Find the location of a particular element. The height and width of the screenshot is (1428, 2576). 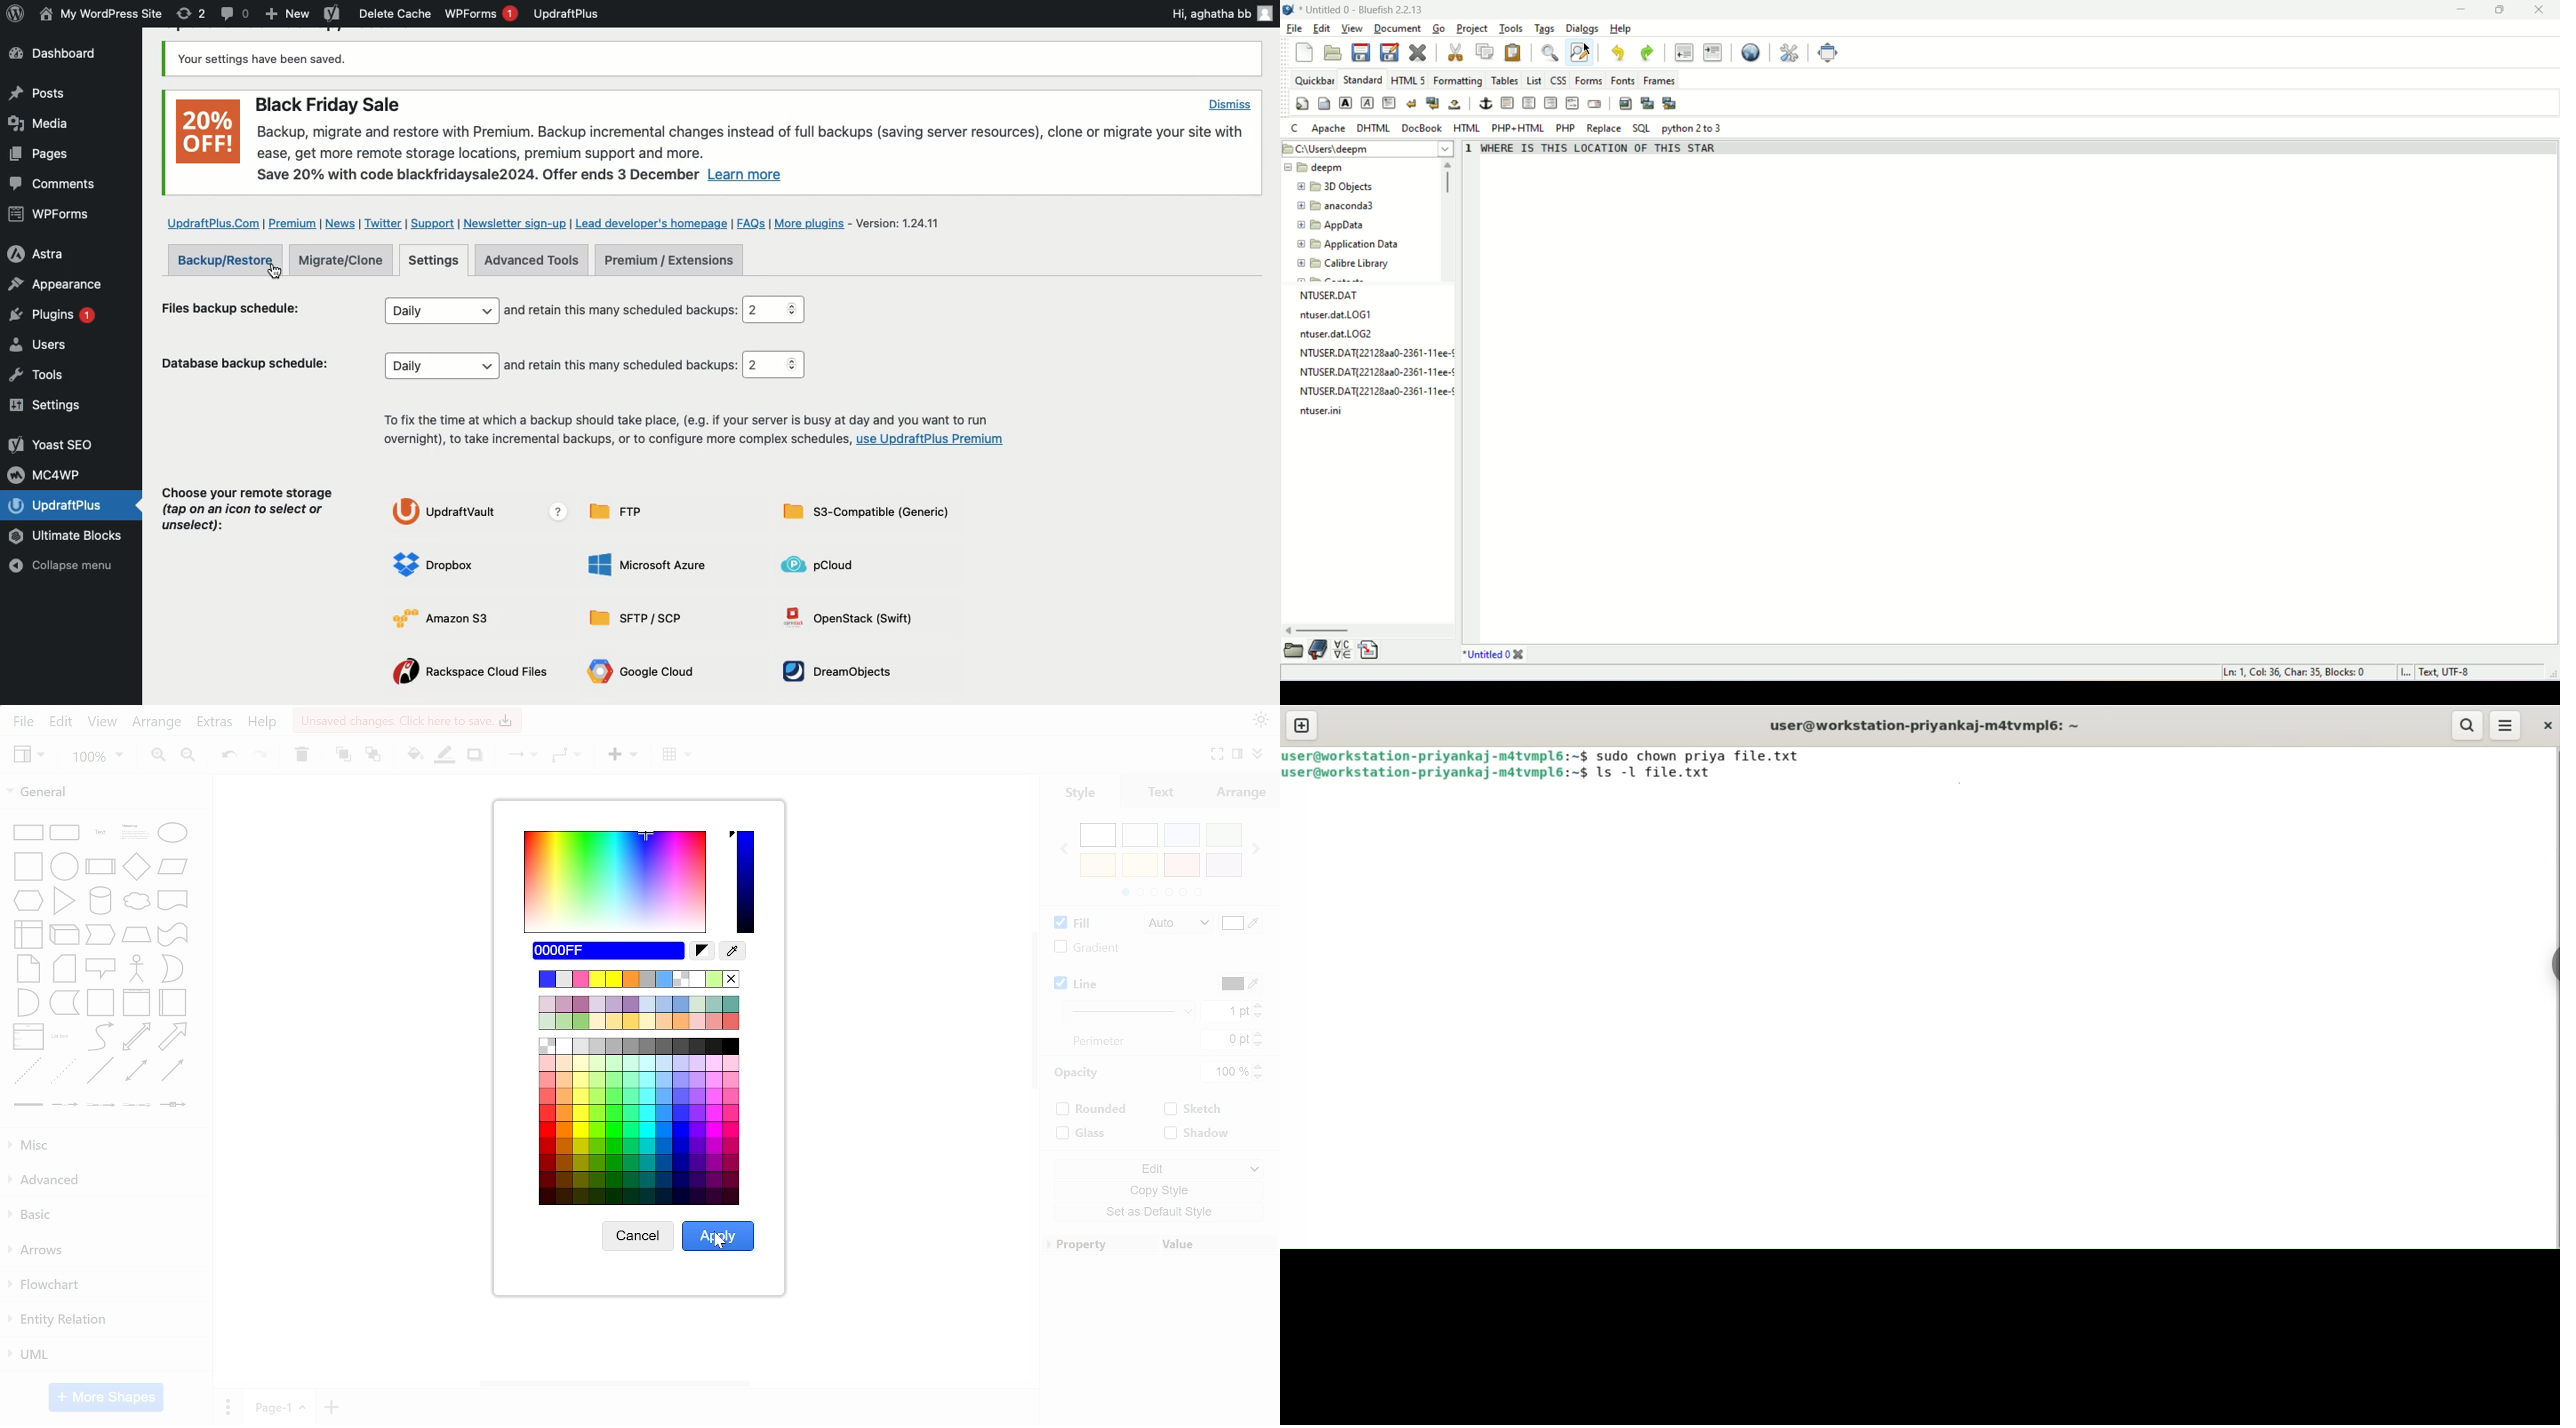

current line width is located at coordinates (1226, 1012).